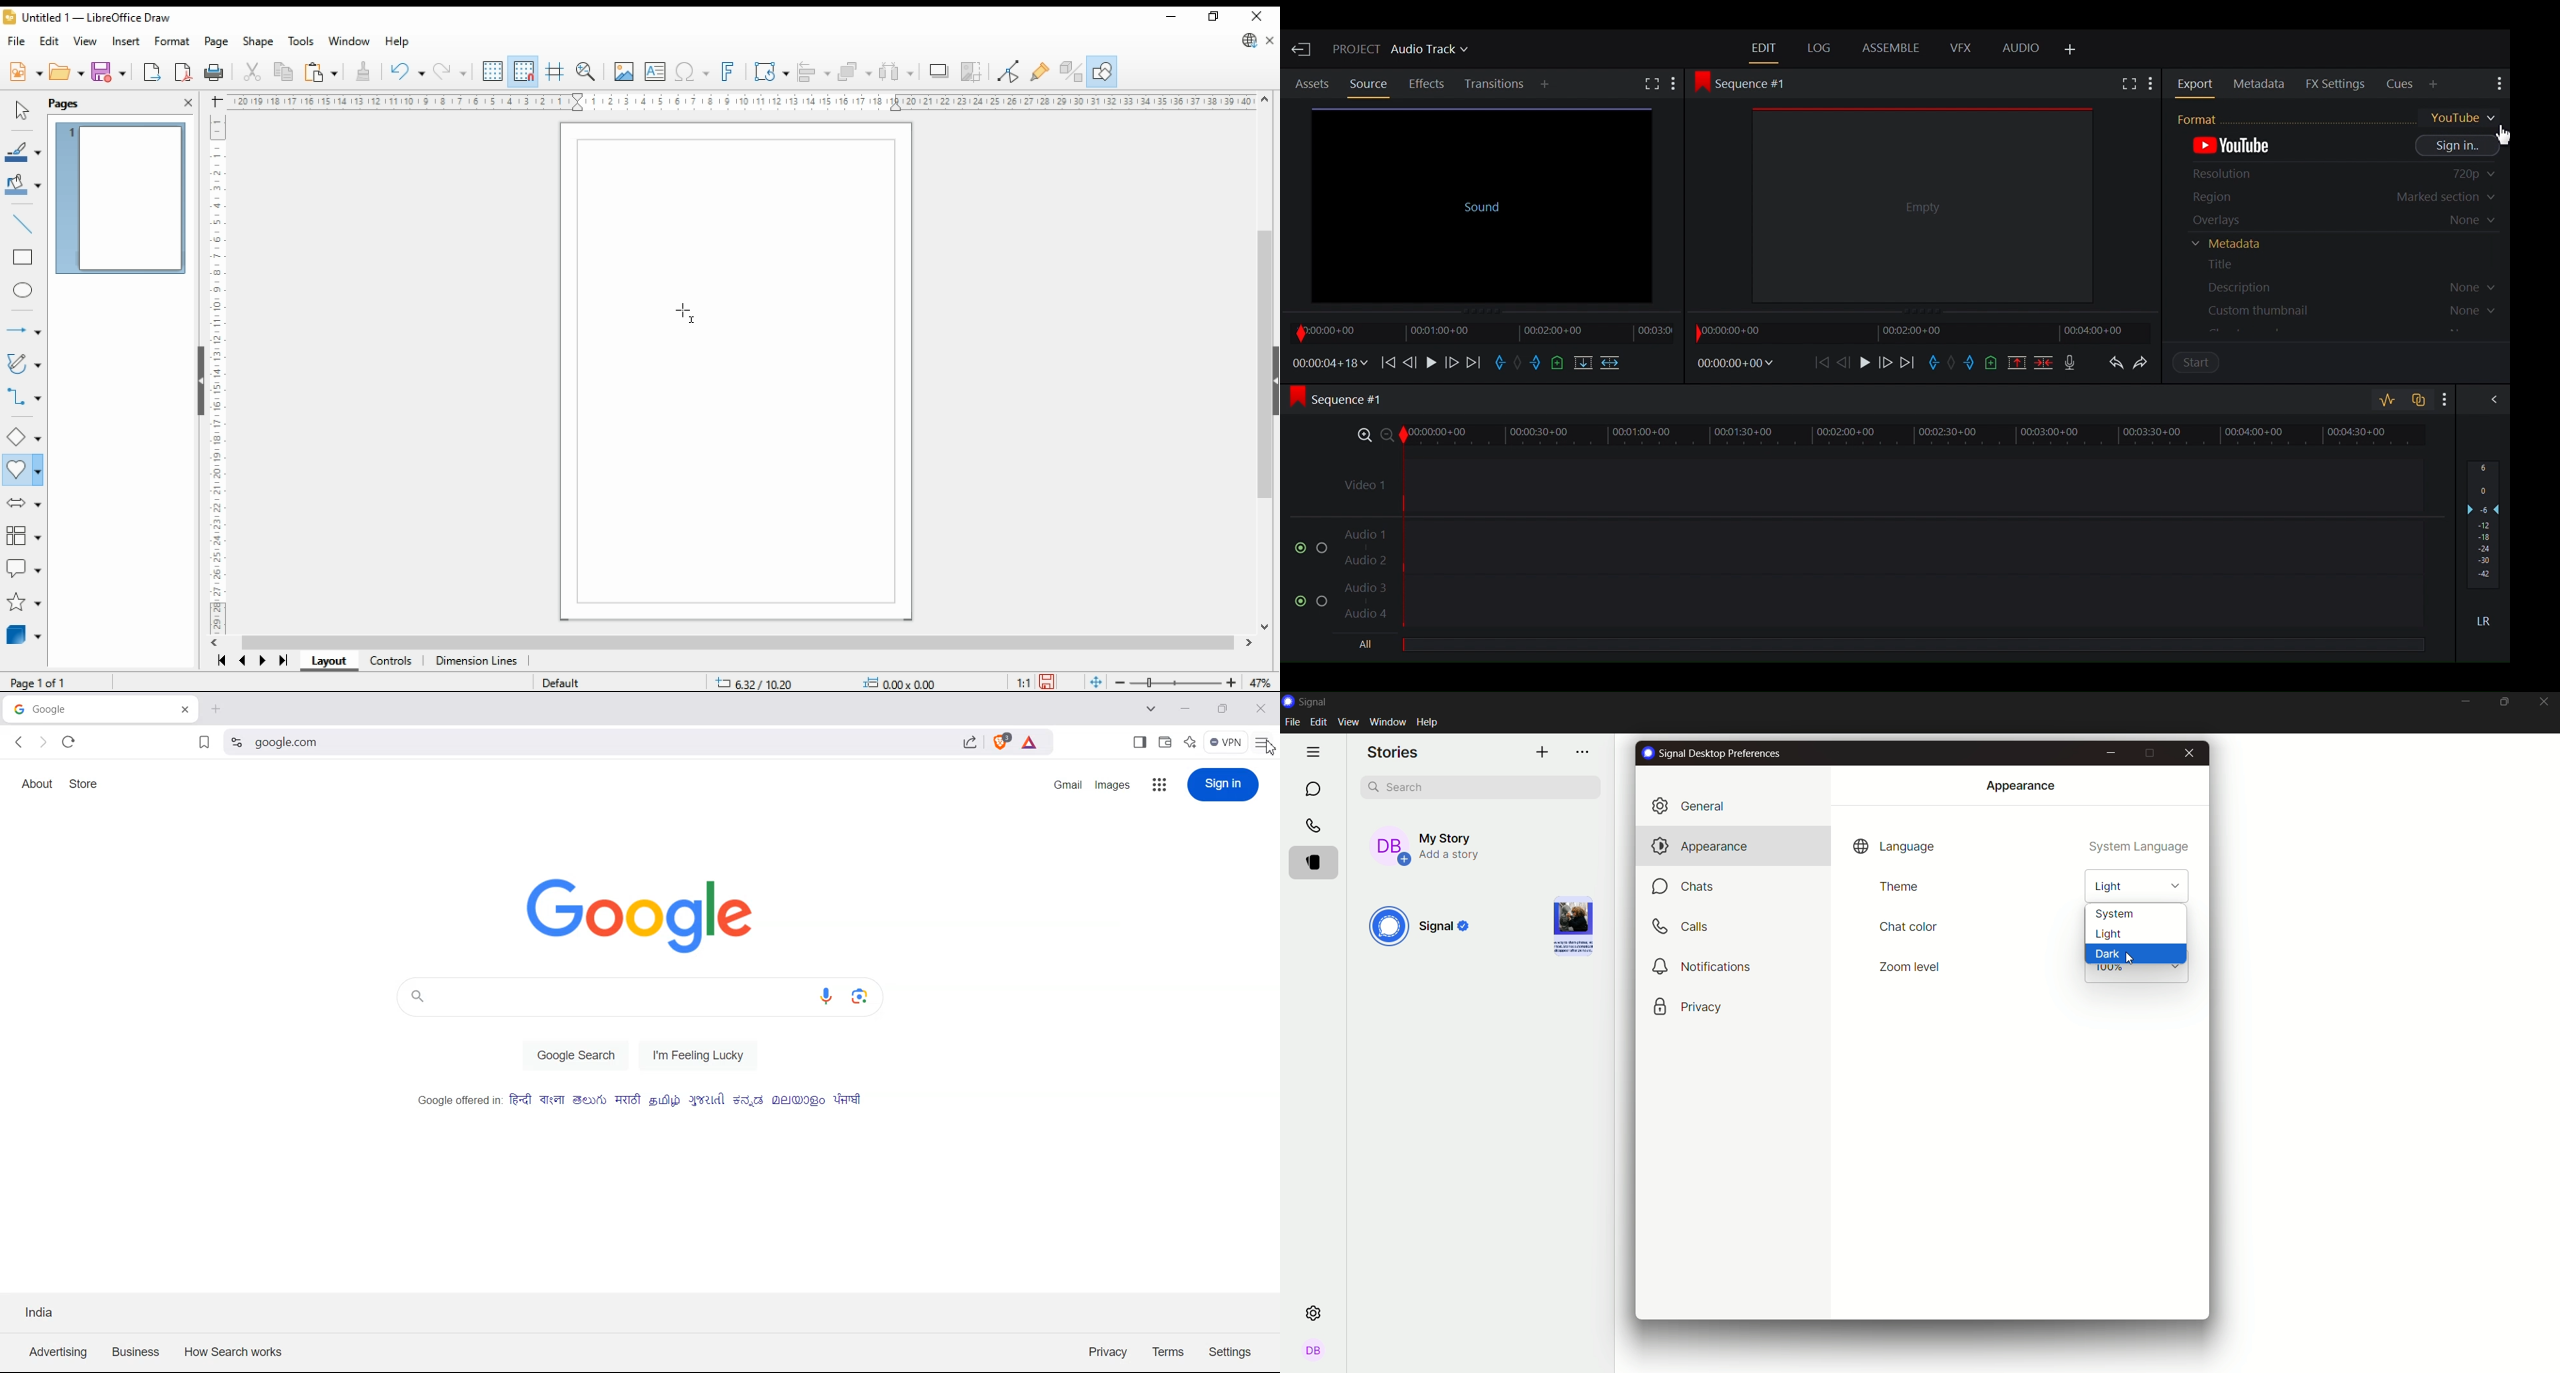 The image size is (2576, 1400). I want to click on arrange, so click(855, 72).